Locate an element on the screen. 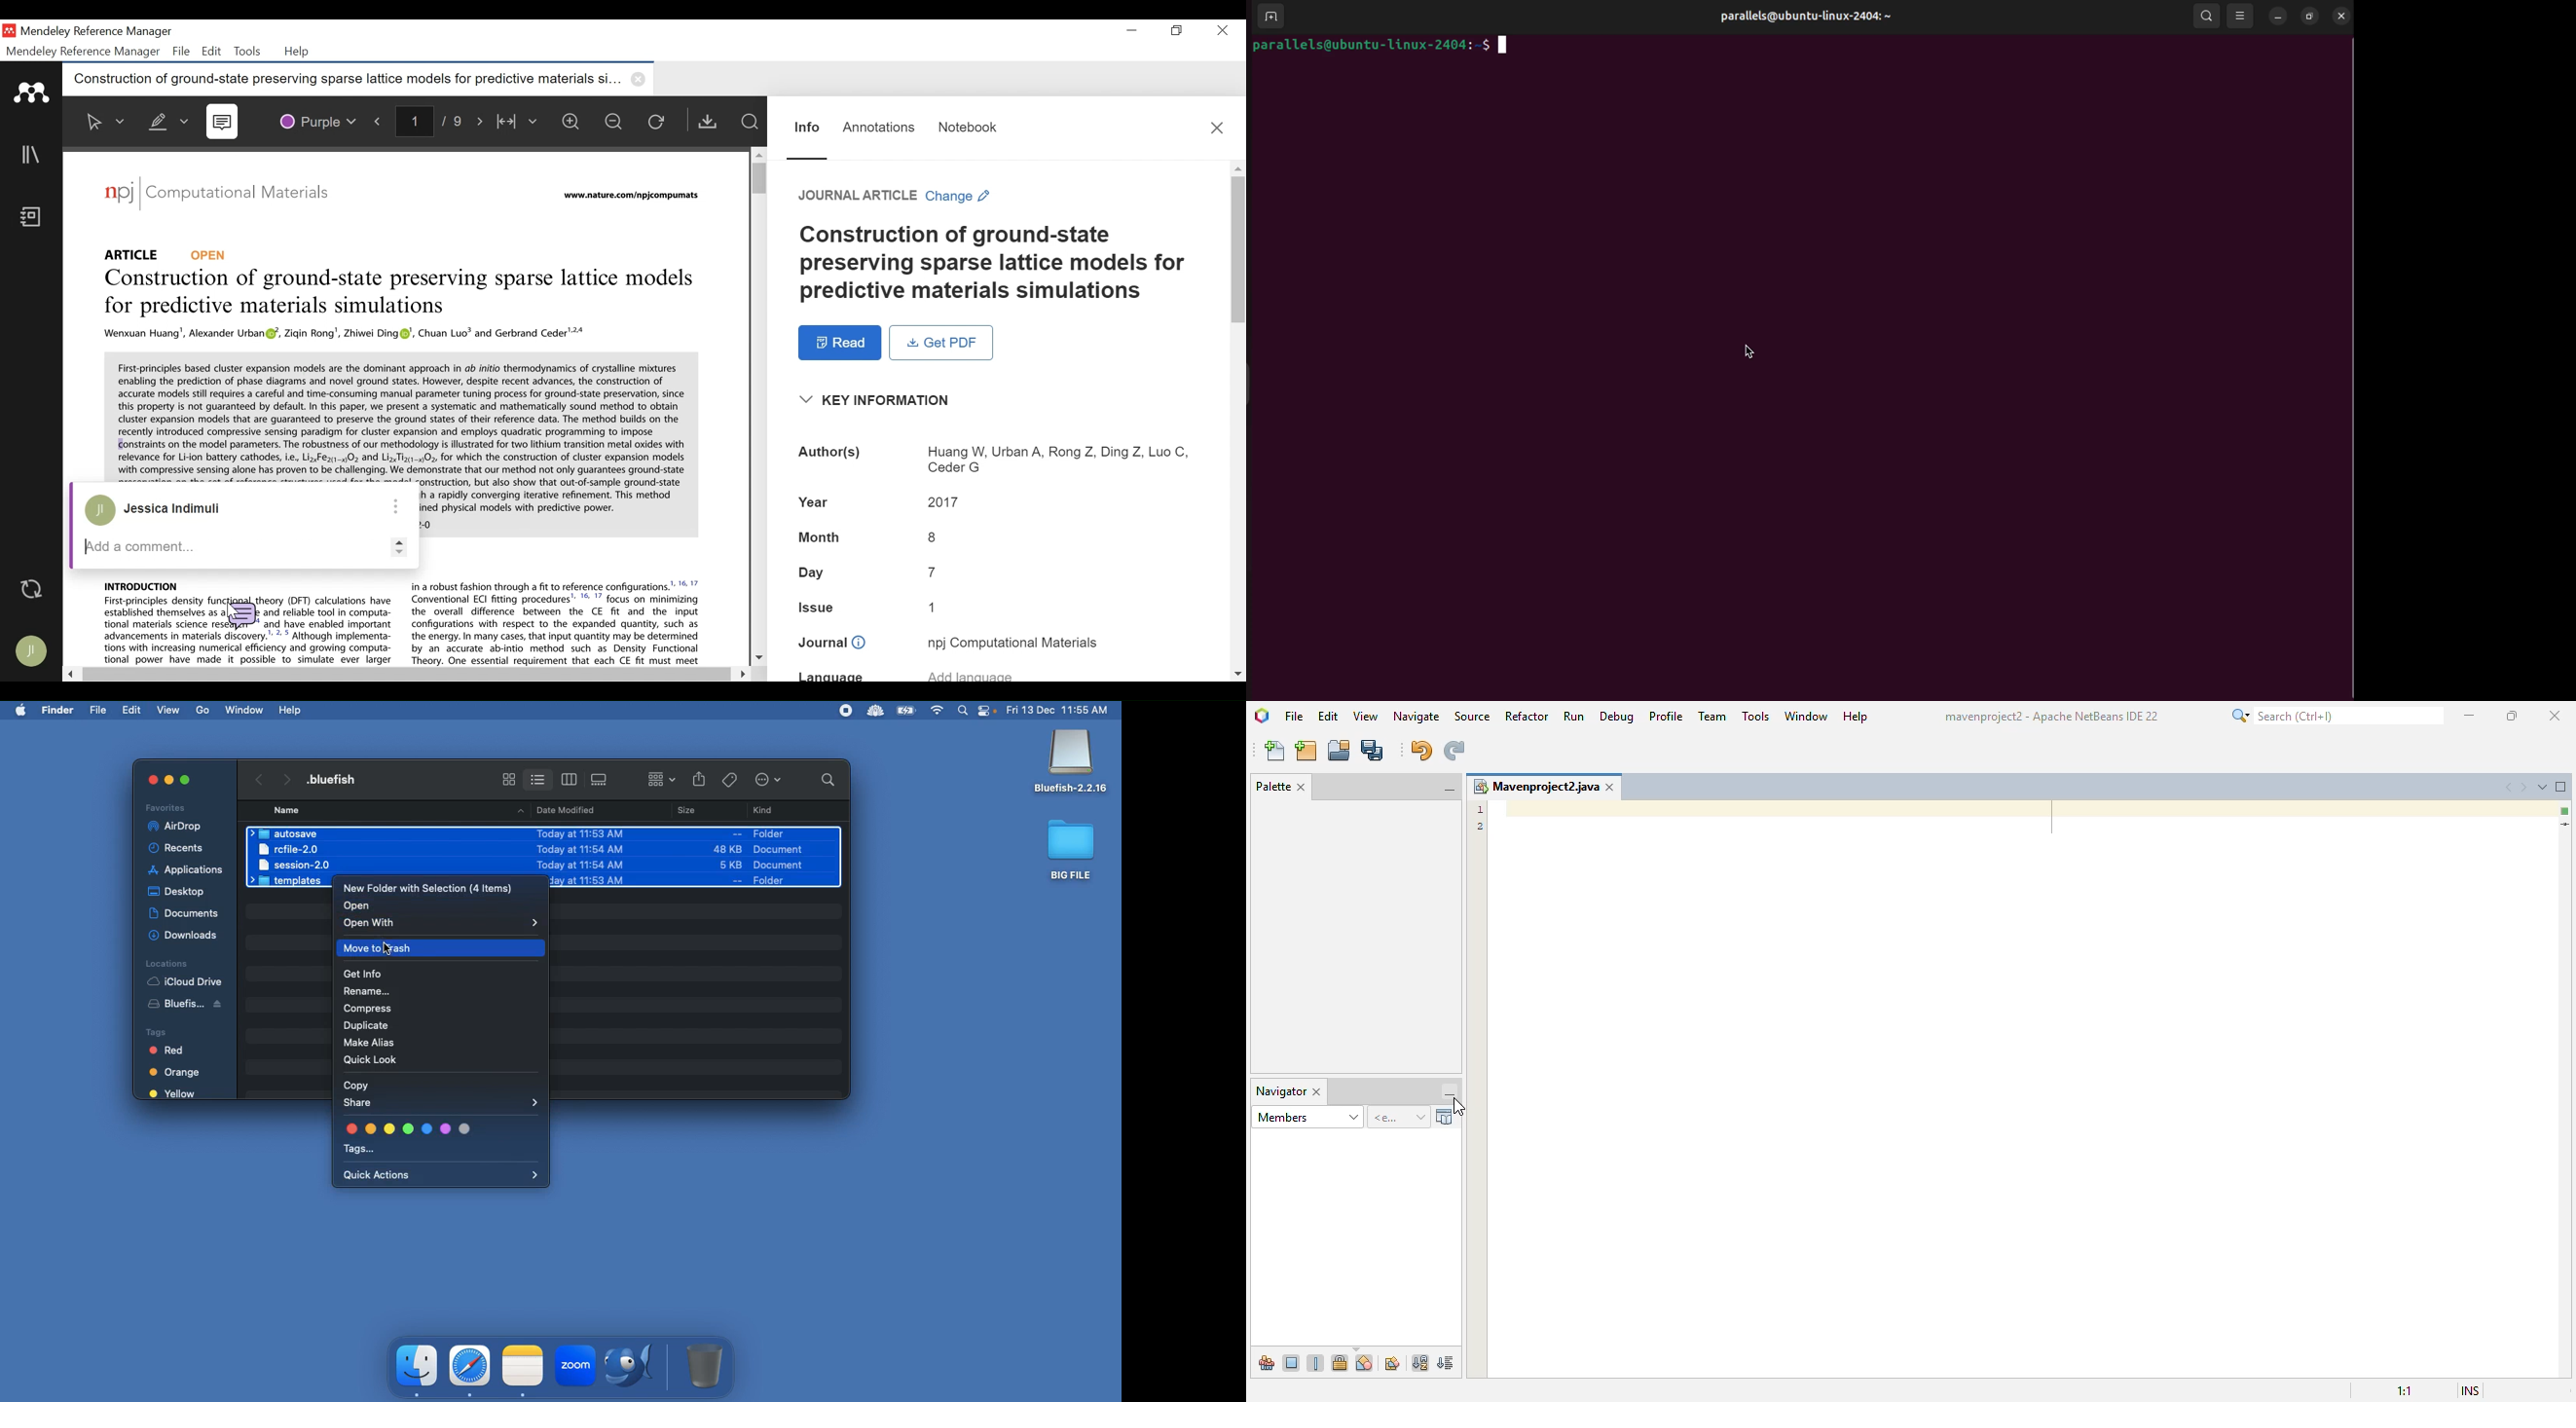  Title: Construction of ground-state preserving sparse lattice models for predictive materials simulations is located at coordinates (395, 293).